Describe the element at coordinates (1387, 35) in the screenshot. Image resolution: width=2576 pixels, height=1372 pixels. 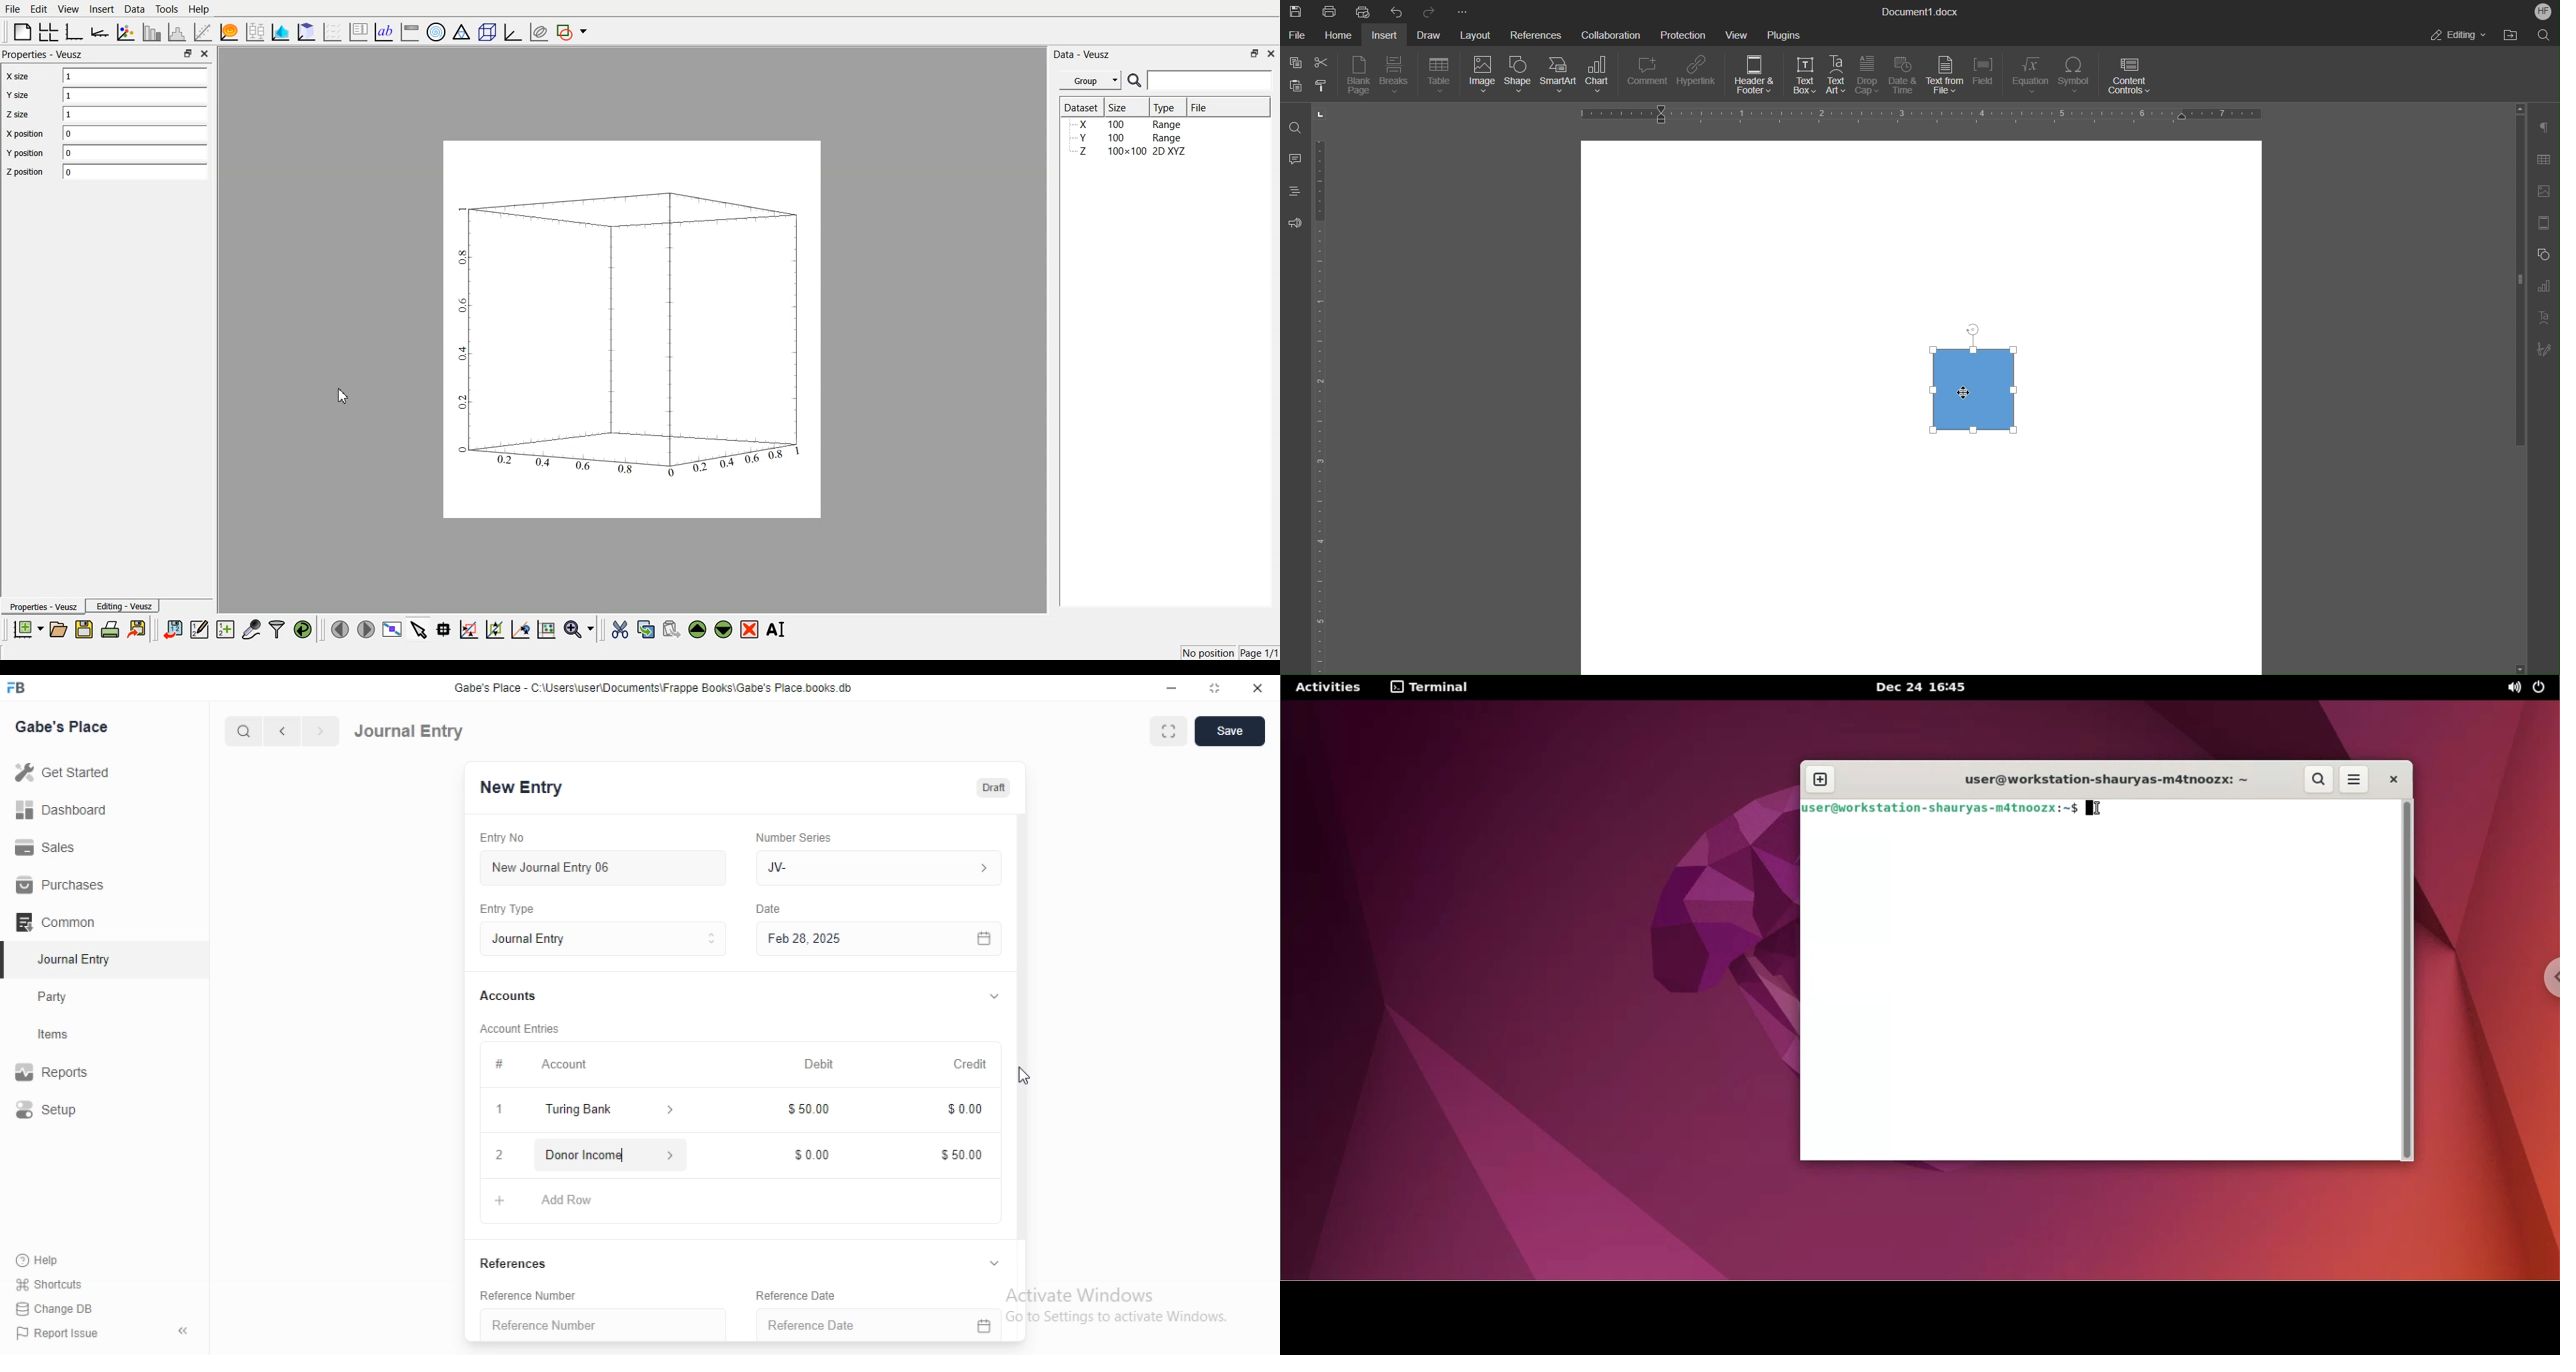
I see `Insert` at that location.